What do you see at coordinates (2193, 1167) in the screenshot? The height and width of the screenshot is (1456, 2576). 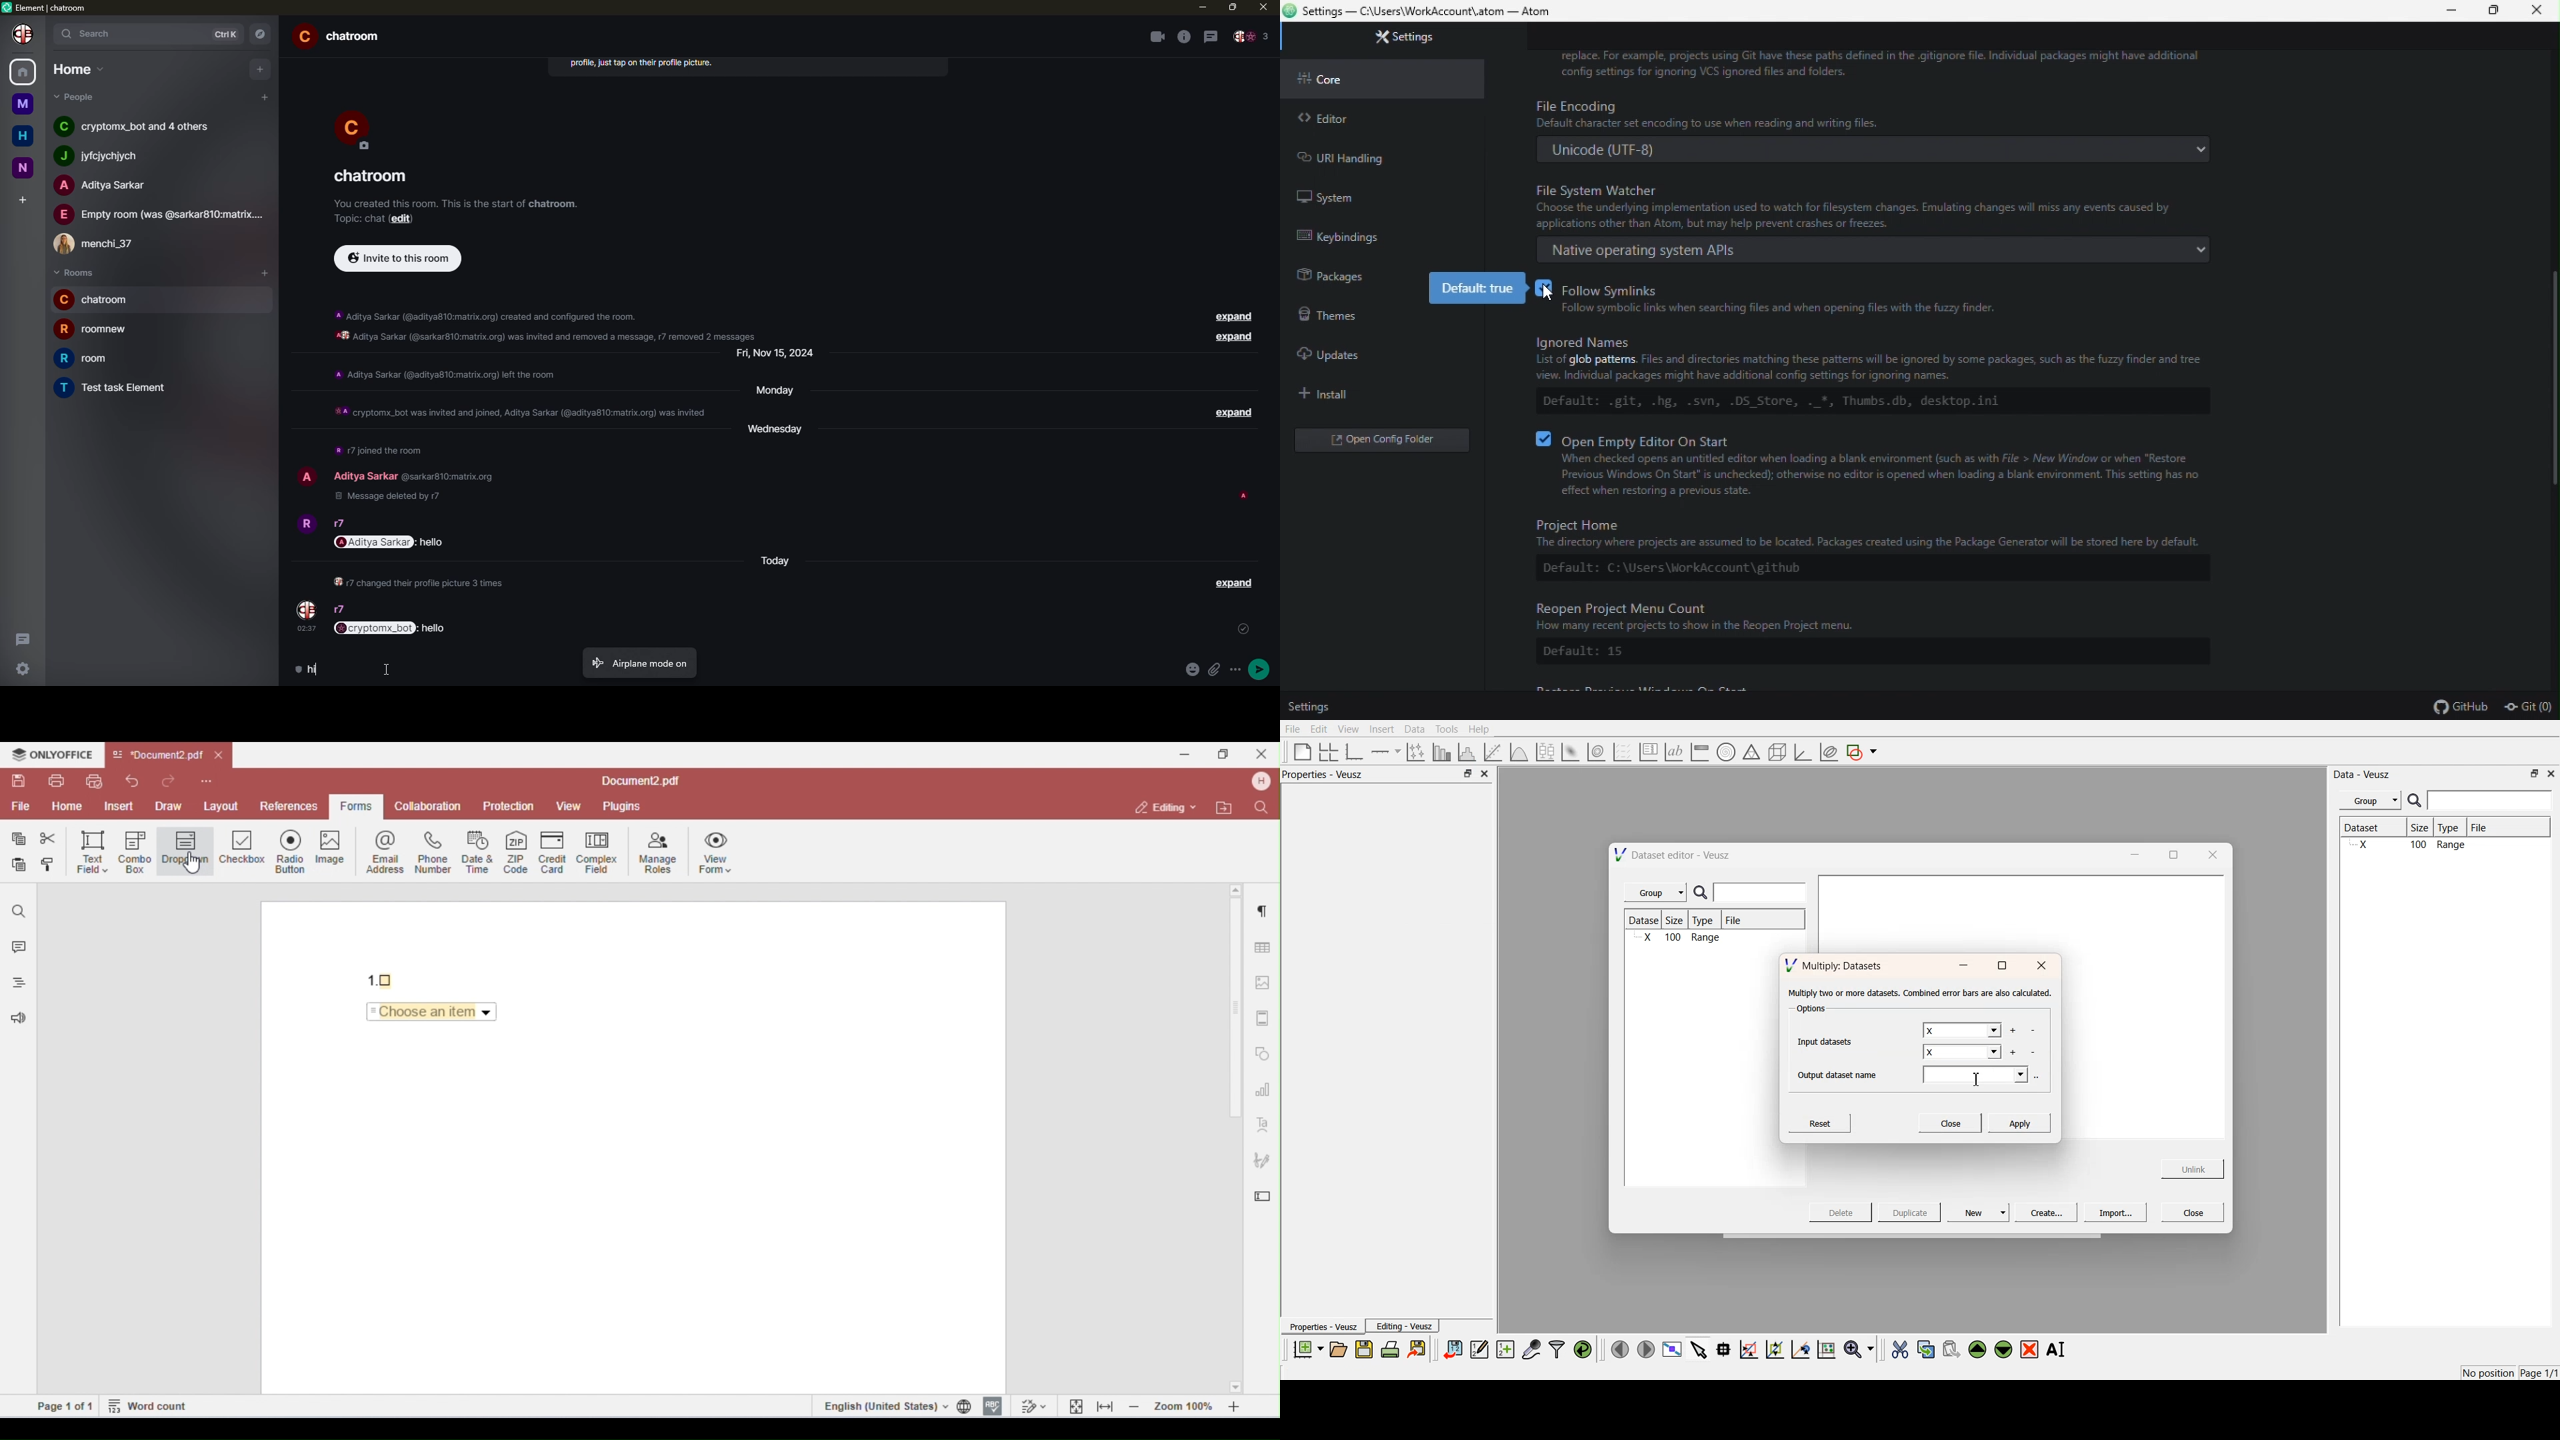 I see `Unlink` at bounding box center [2193, 1167].